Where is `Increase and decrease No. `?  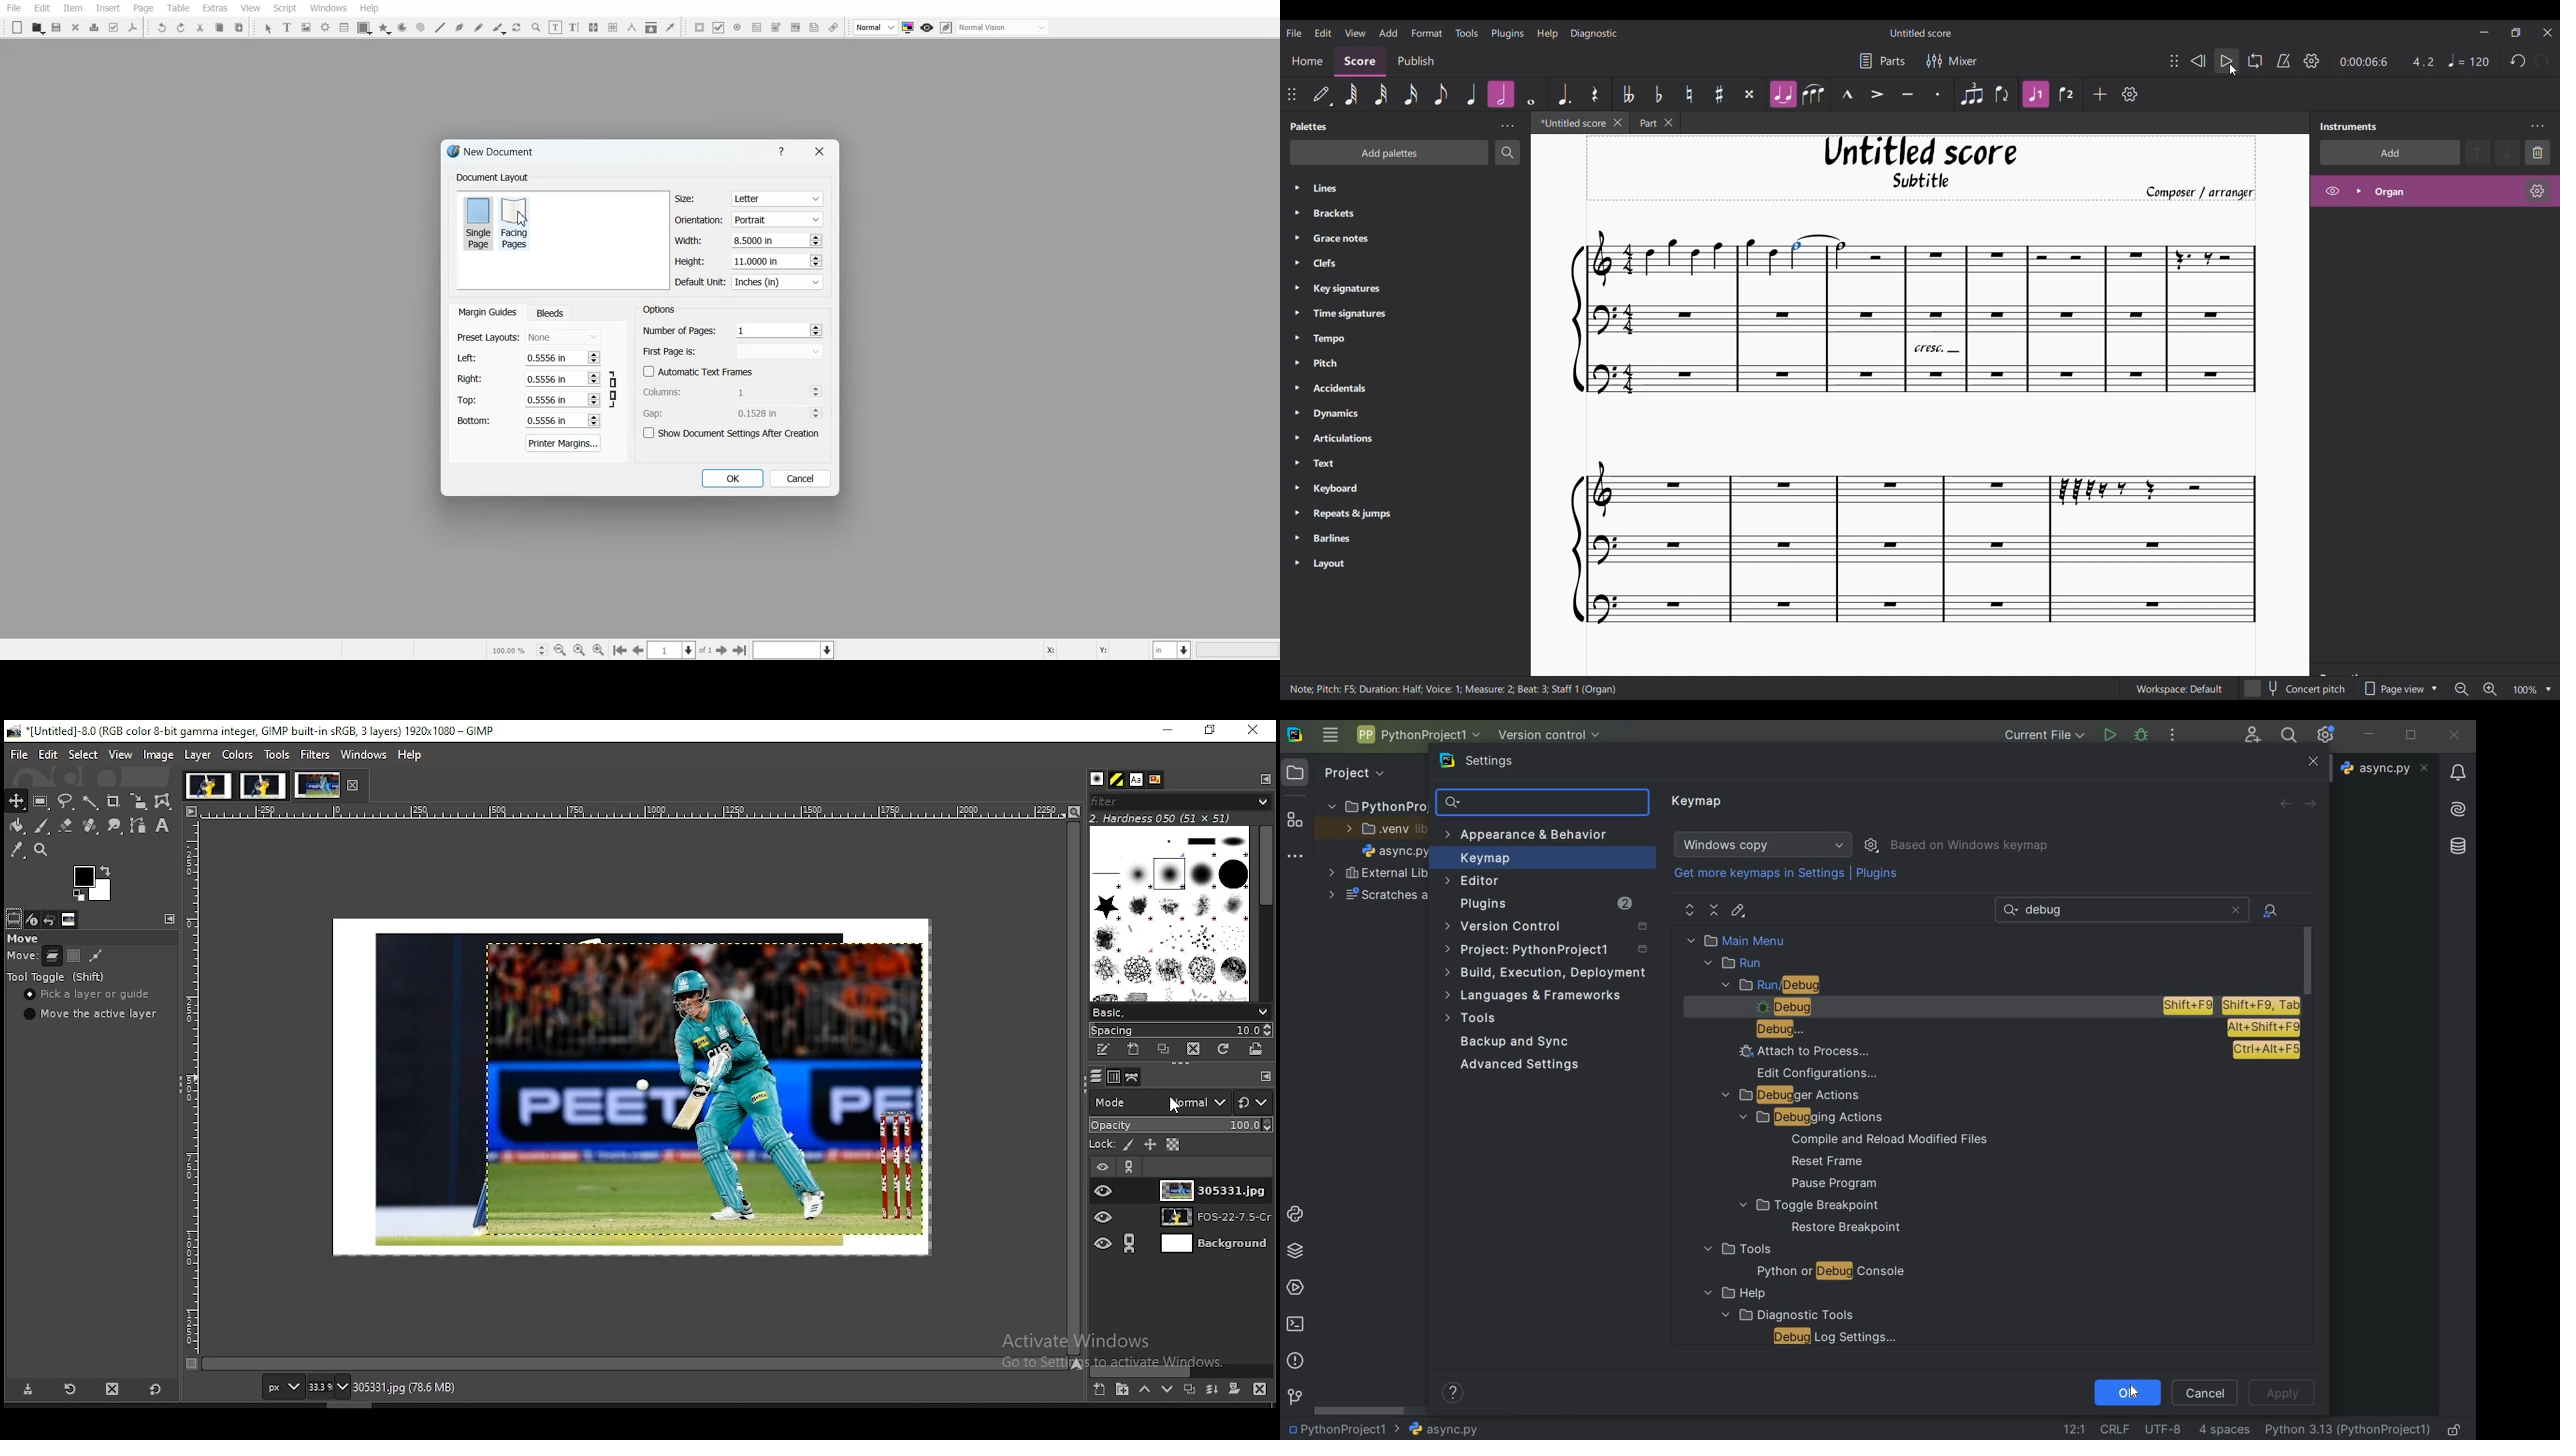
Increase and decrease No.  is located at coordinates (815, 240).